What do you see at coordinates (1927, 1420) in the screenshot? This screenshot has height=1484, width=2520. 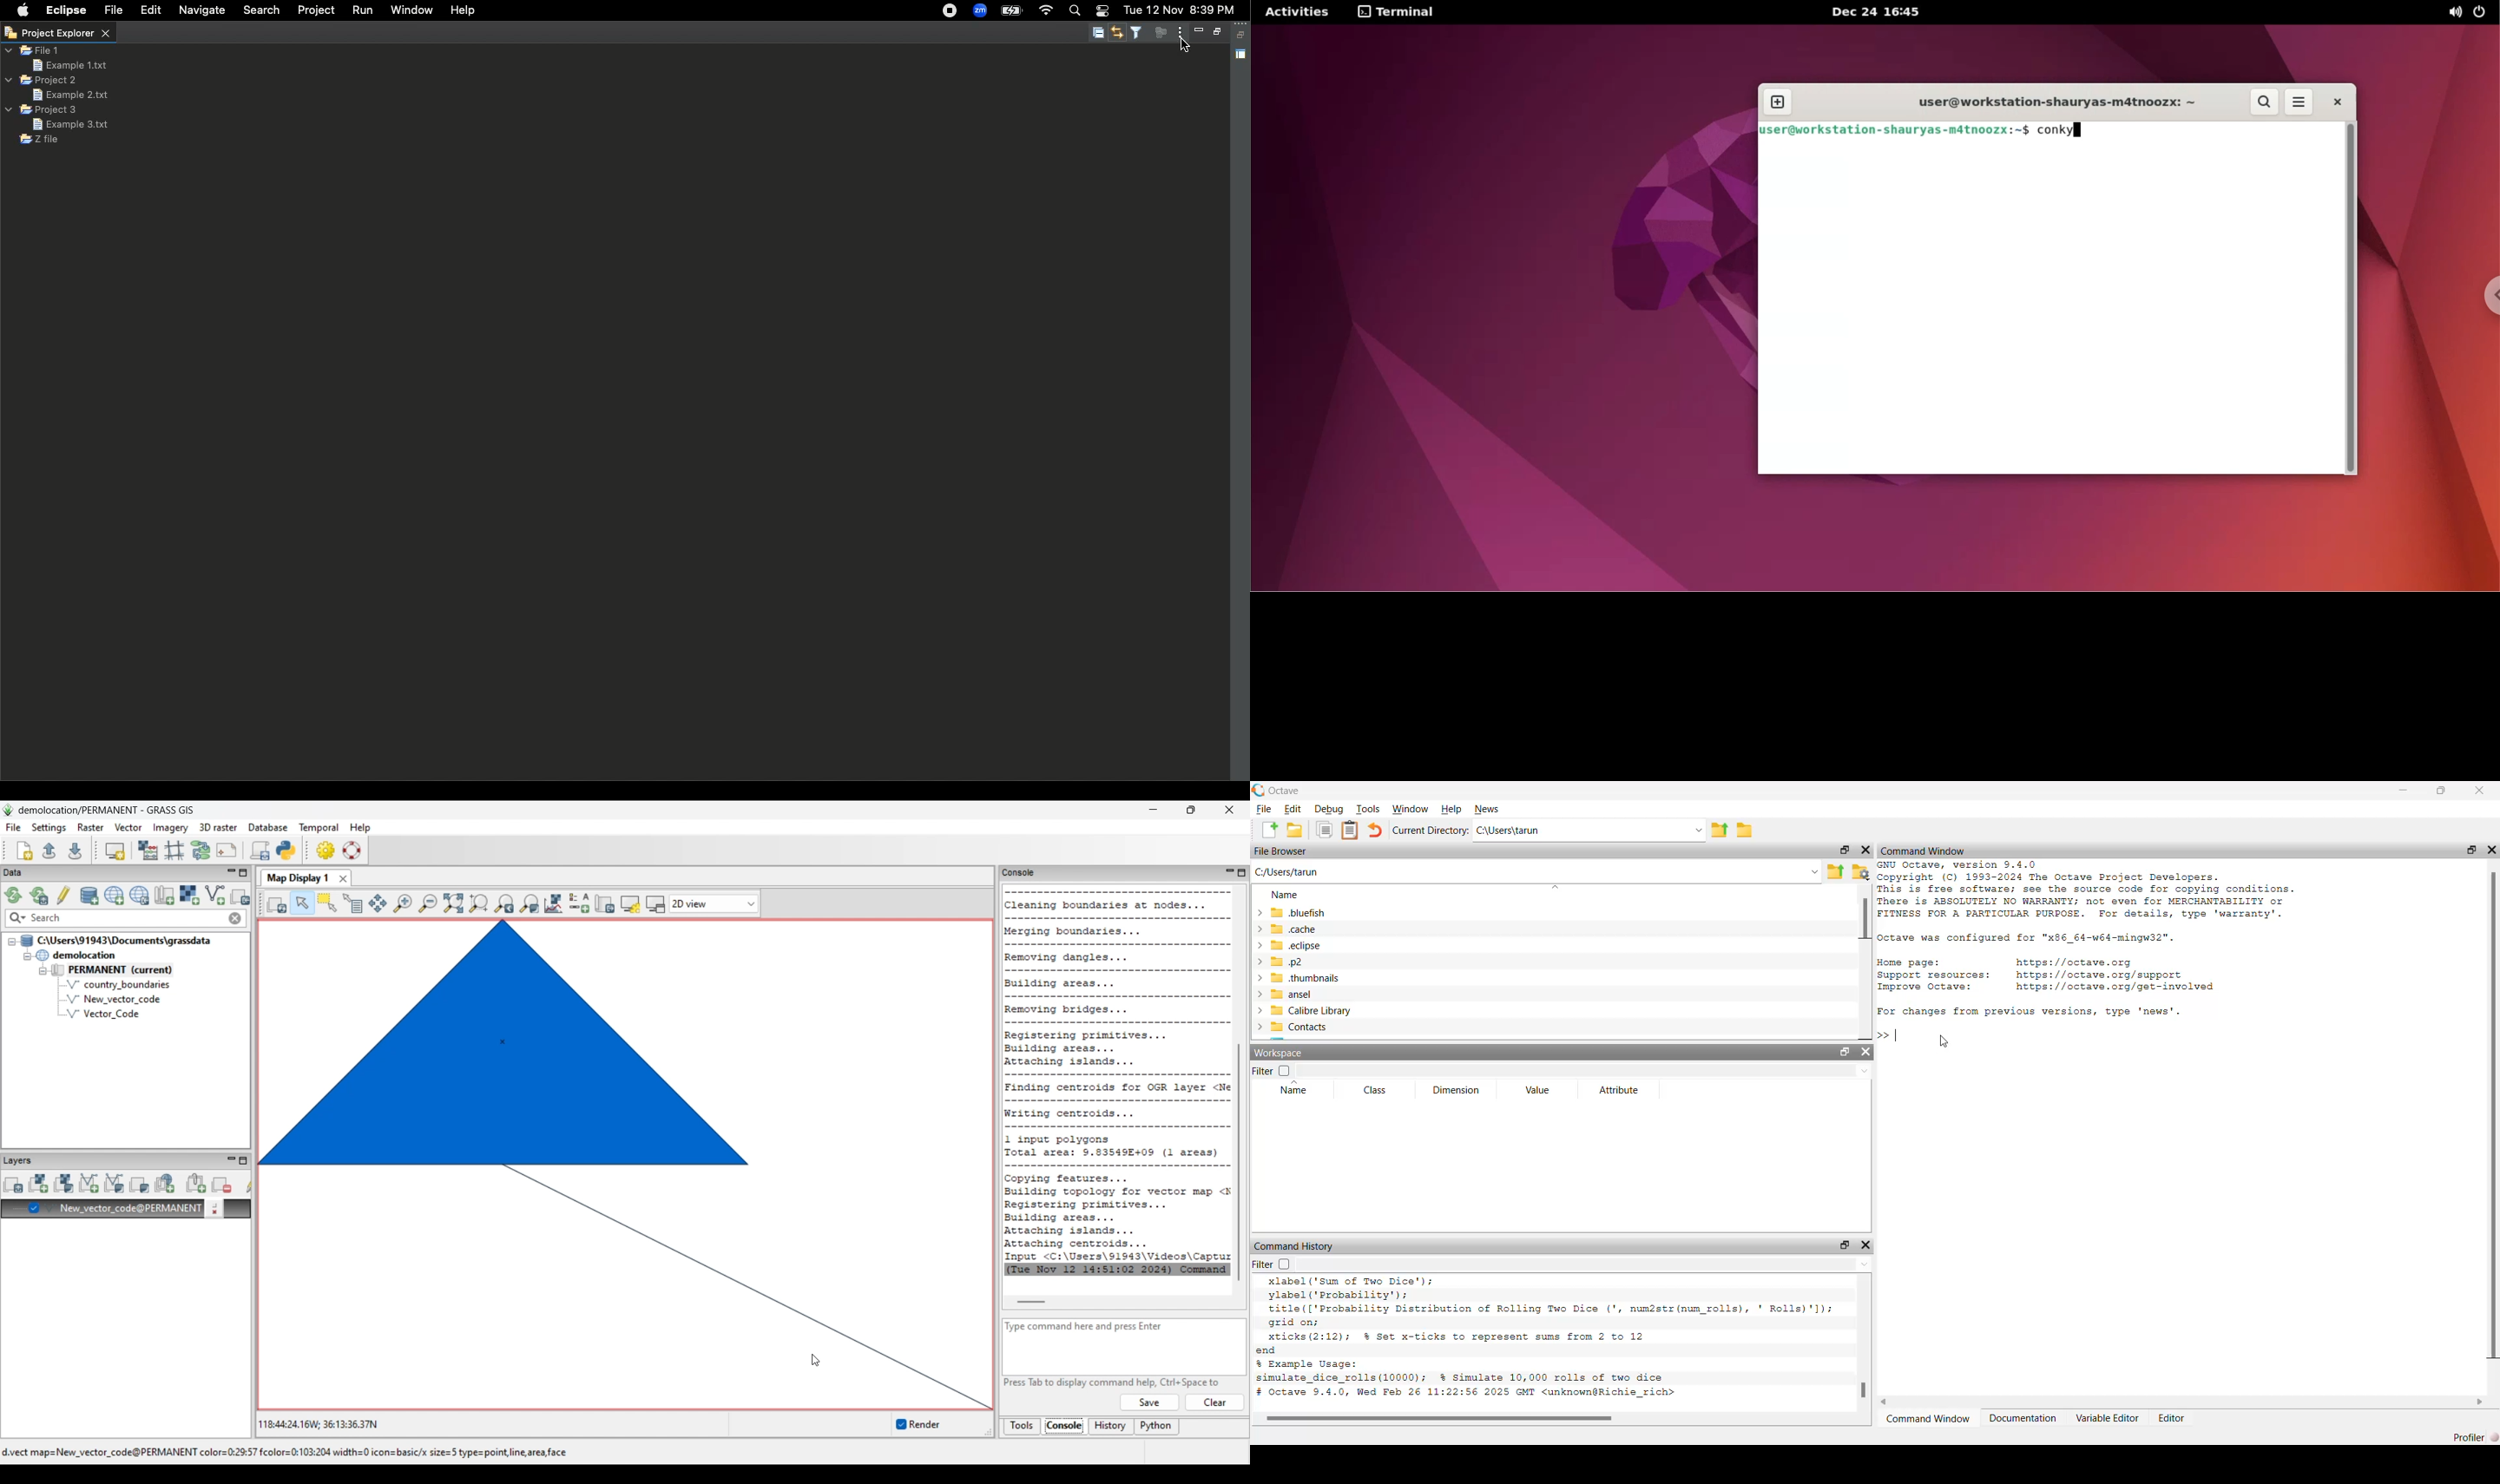 I see `Command Window` at bounding box center [1927, 1420].